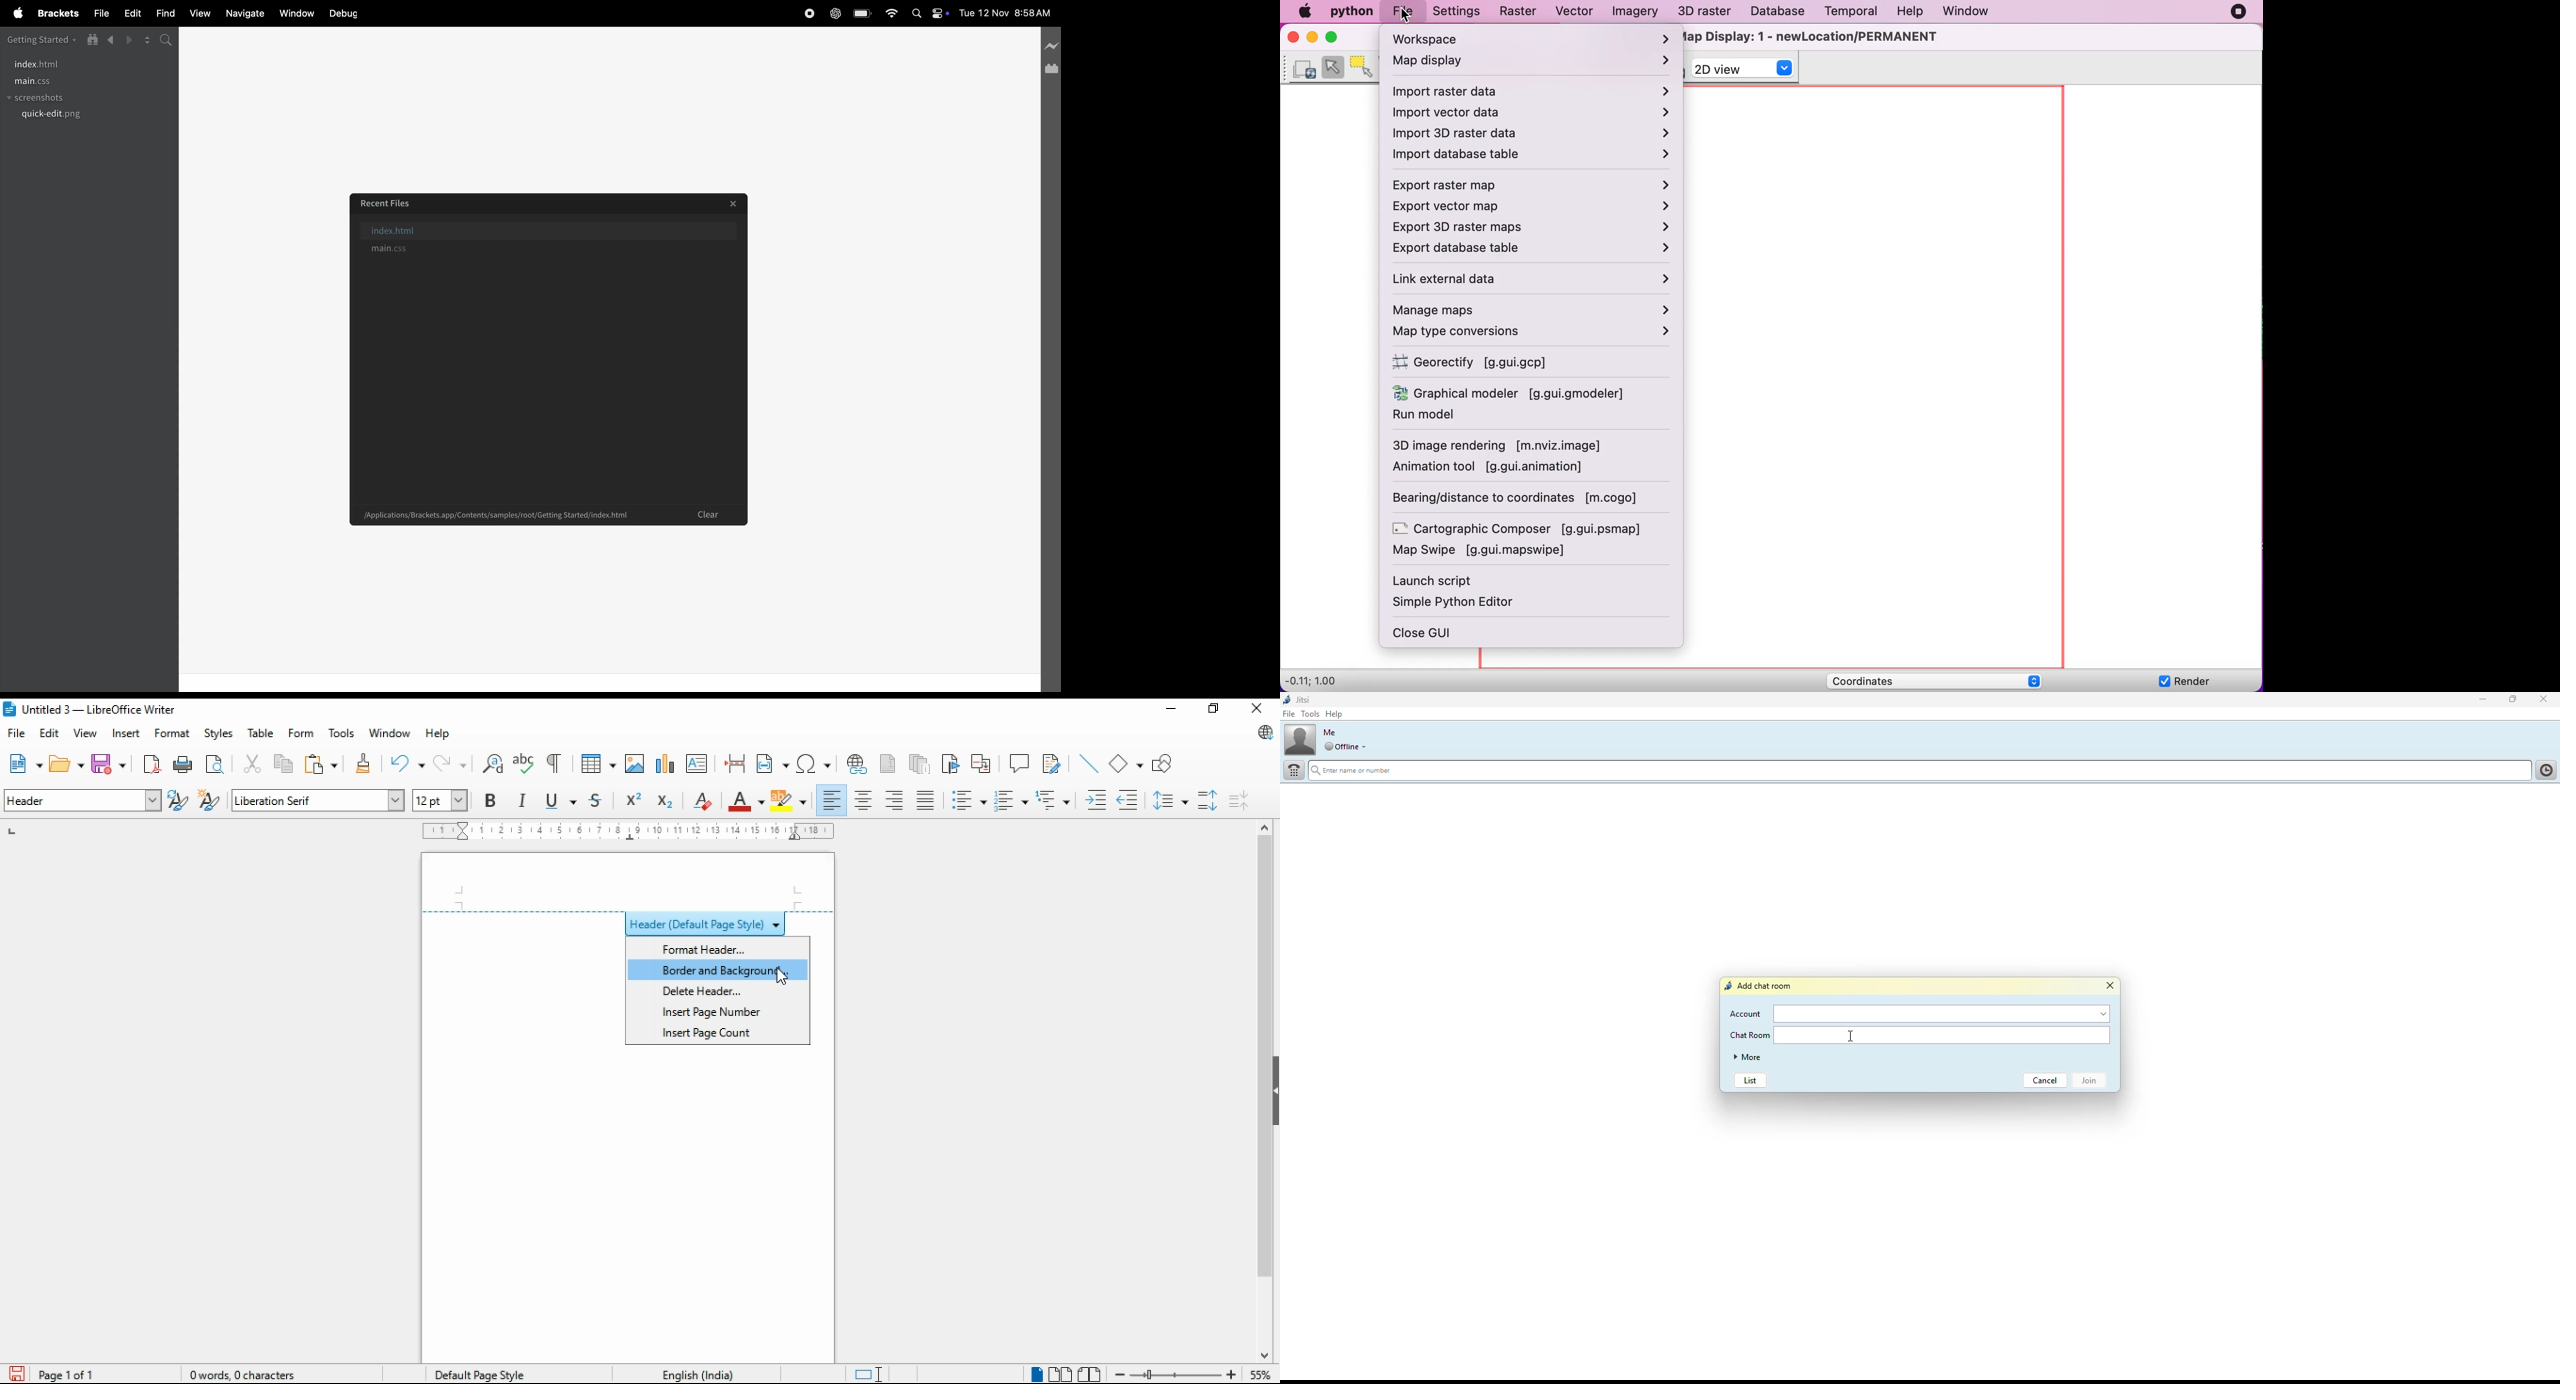  I want to click on font, so click(318, 801).